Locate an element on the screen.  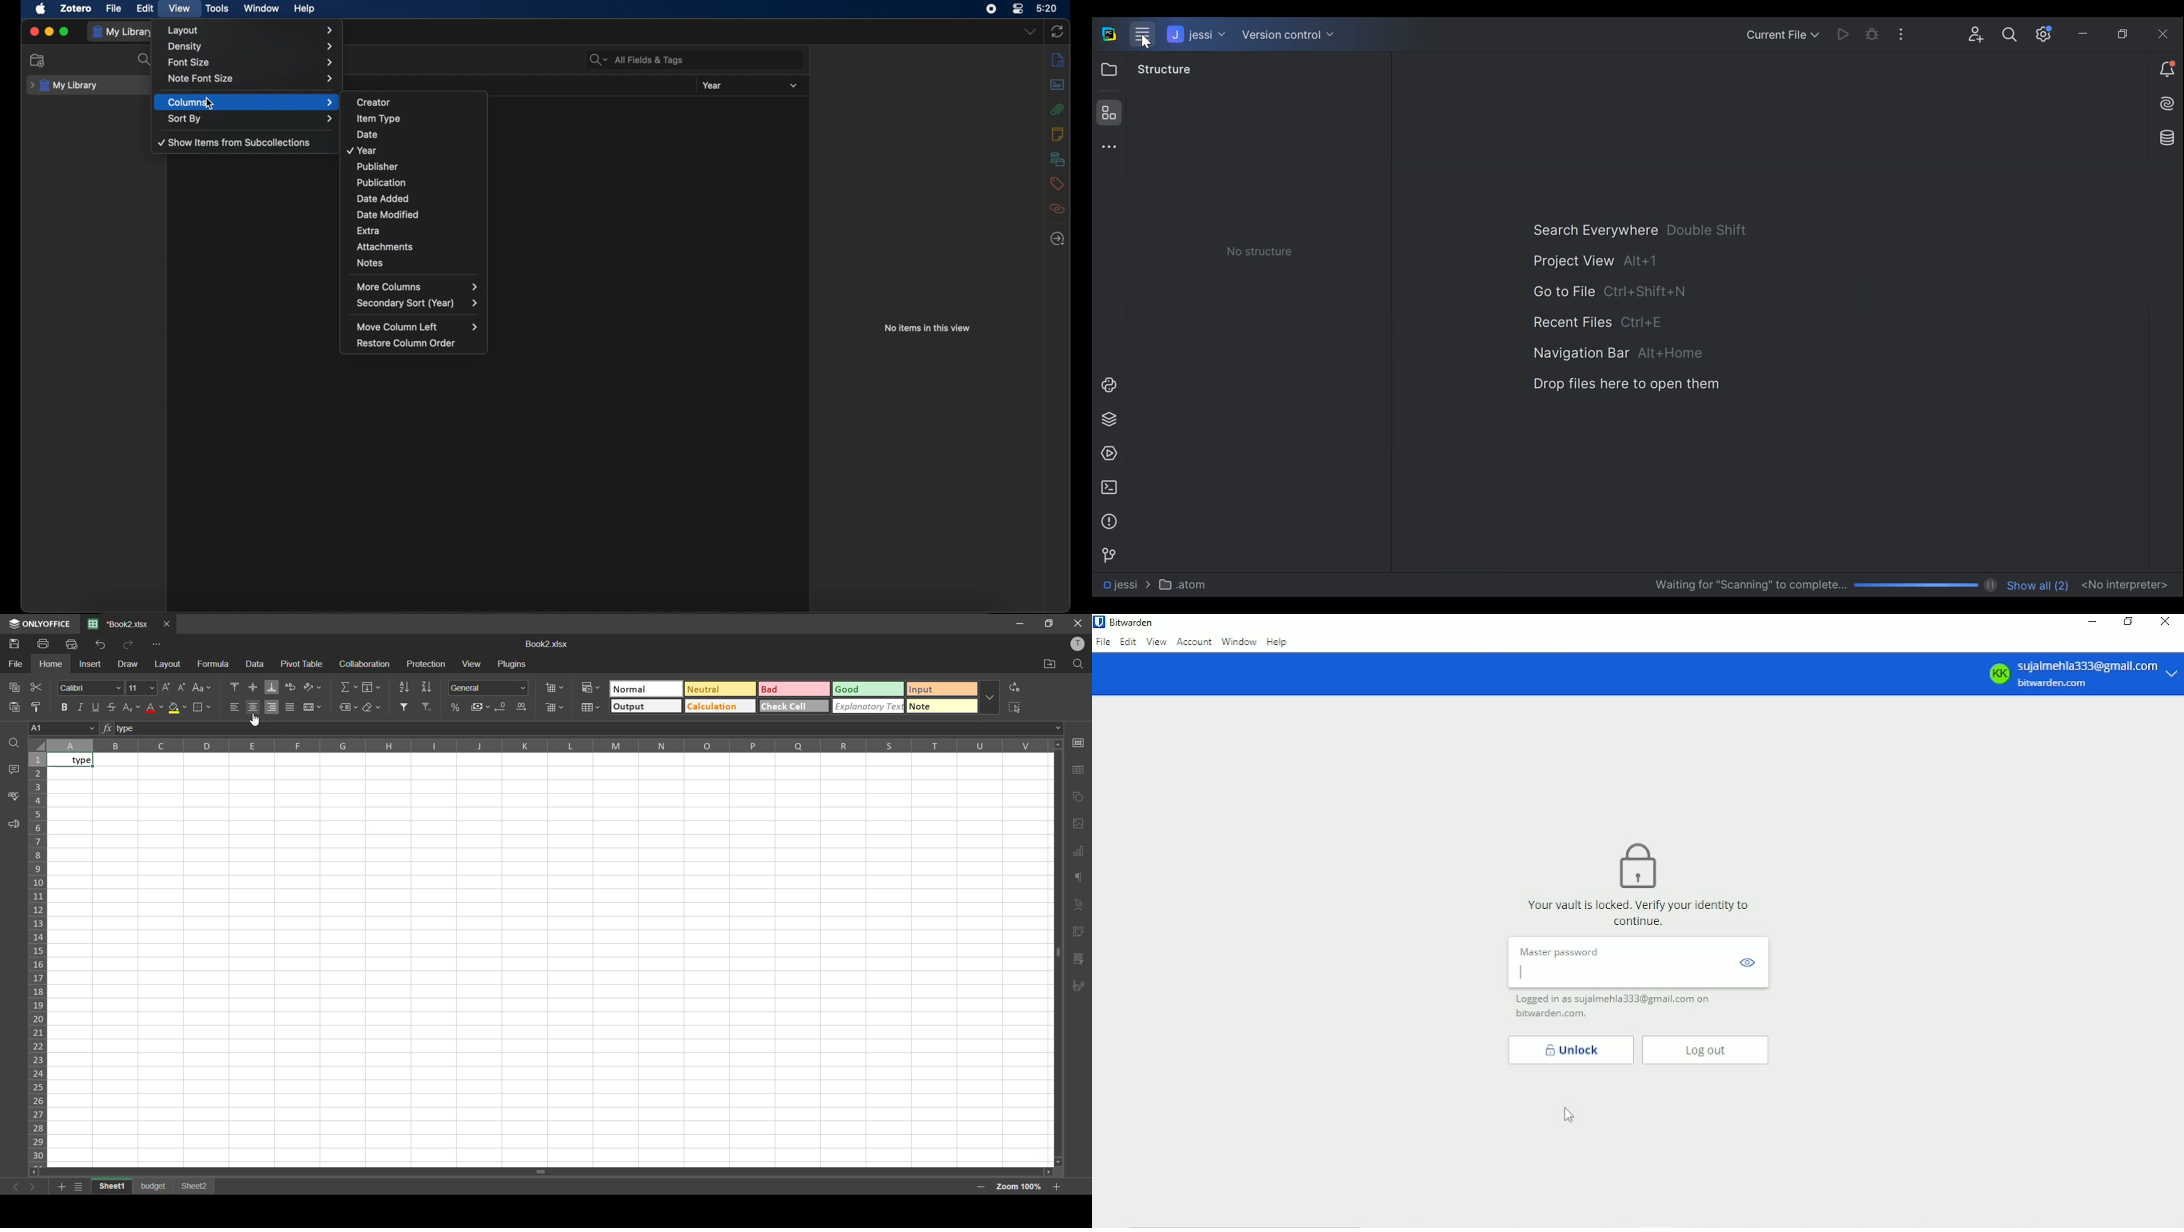
tools is located at coordinates (217, 8).